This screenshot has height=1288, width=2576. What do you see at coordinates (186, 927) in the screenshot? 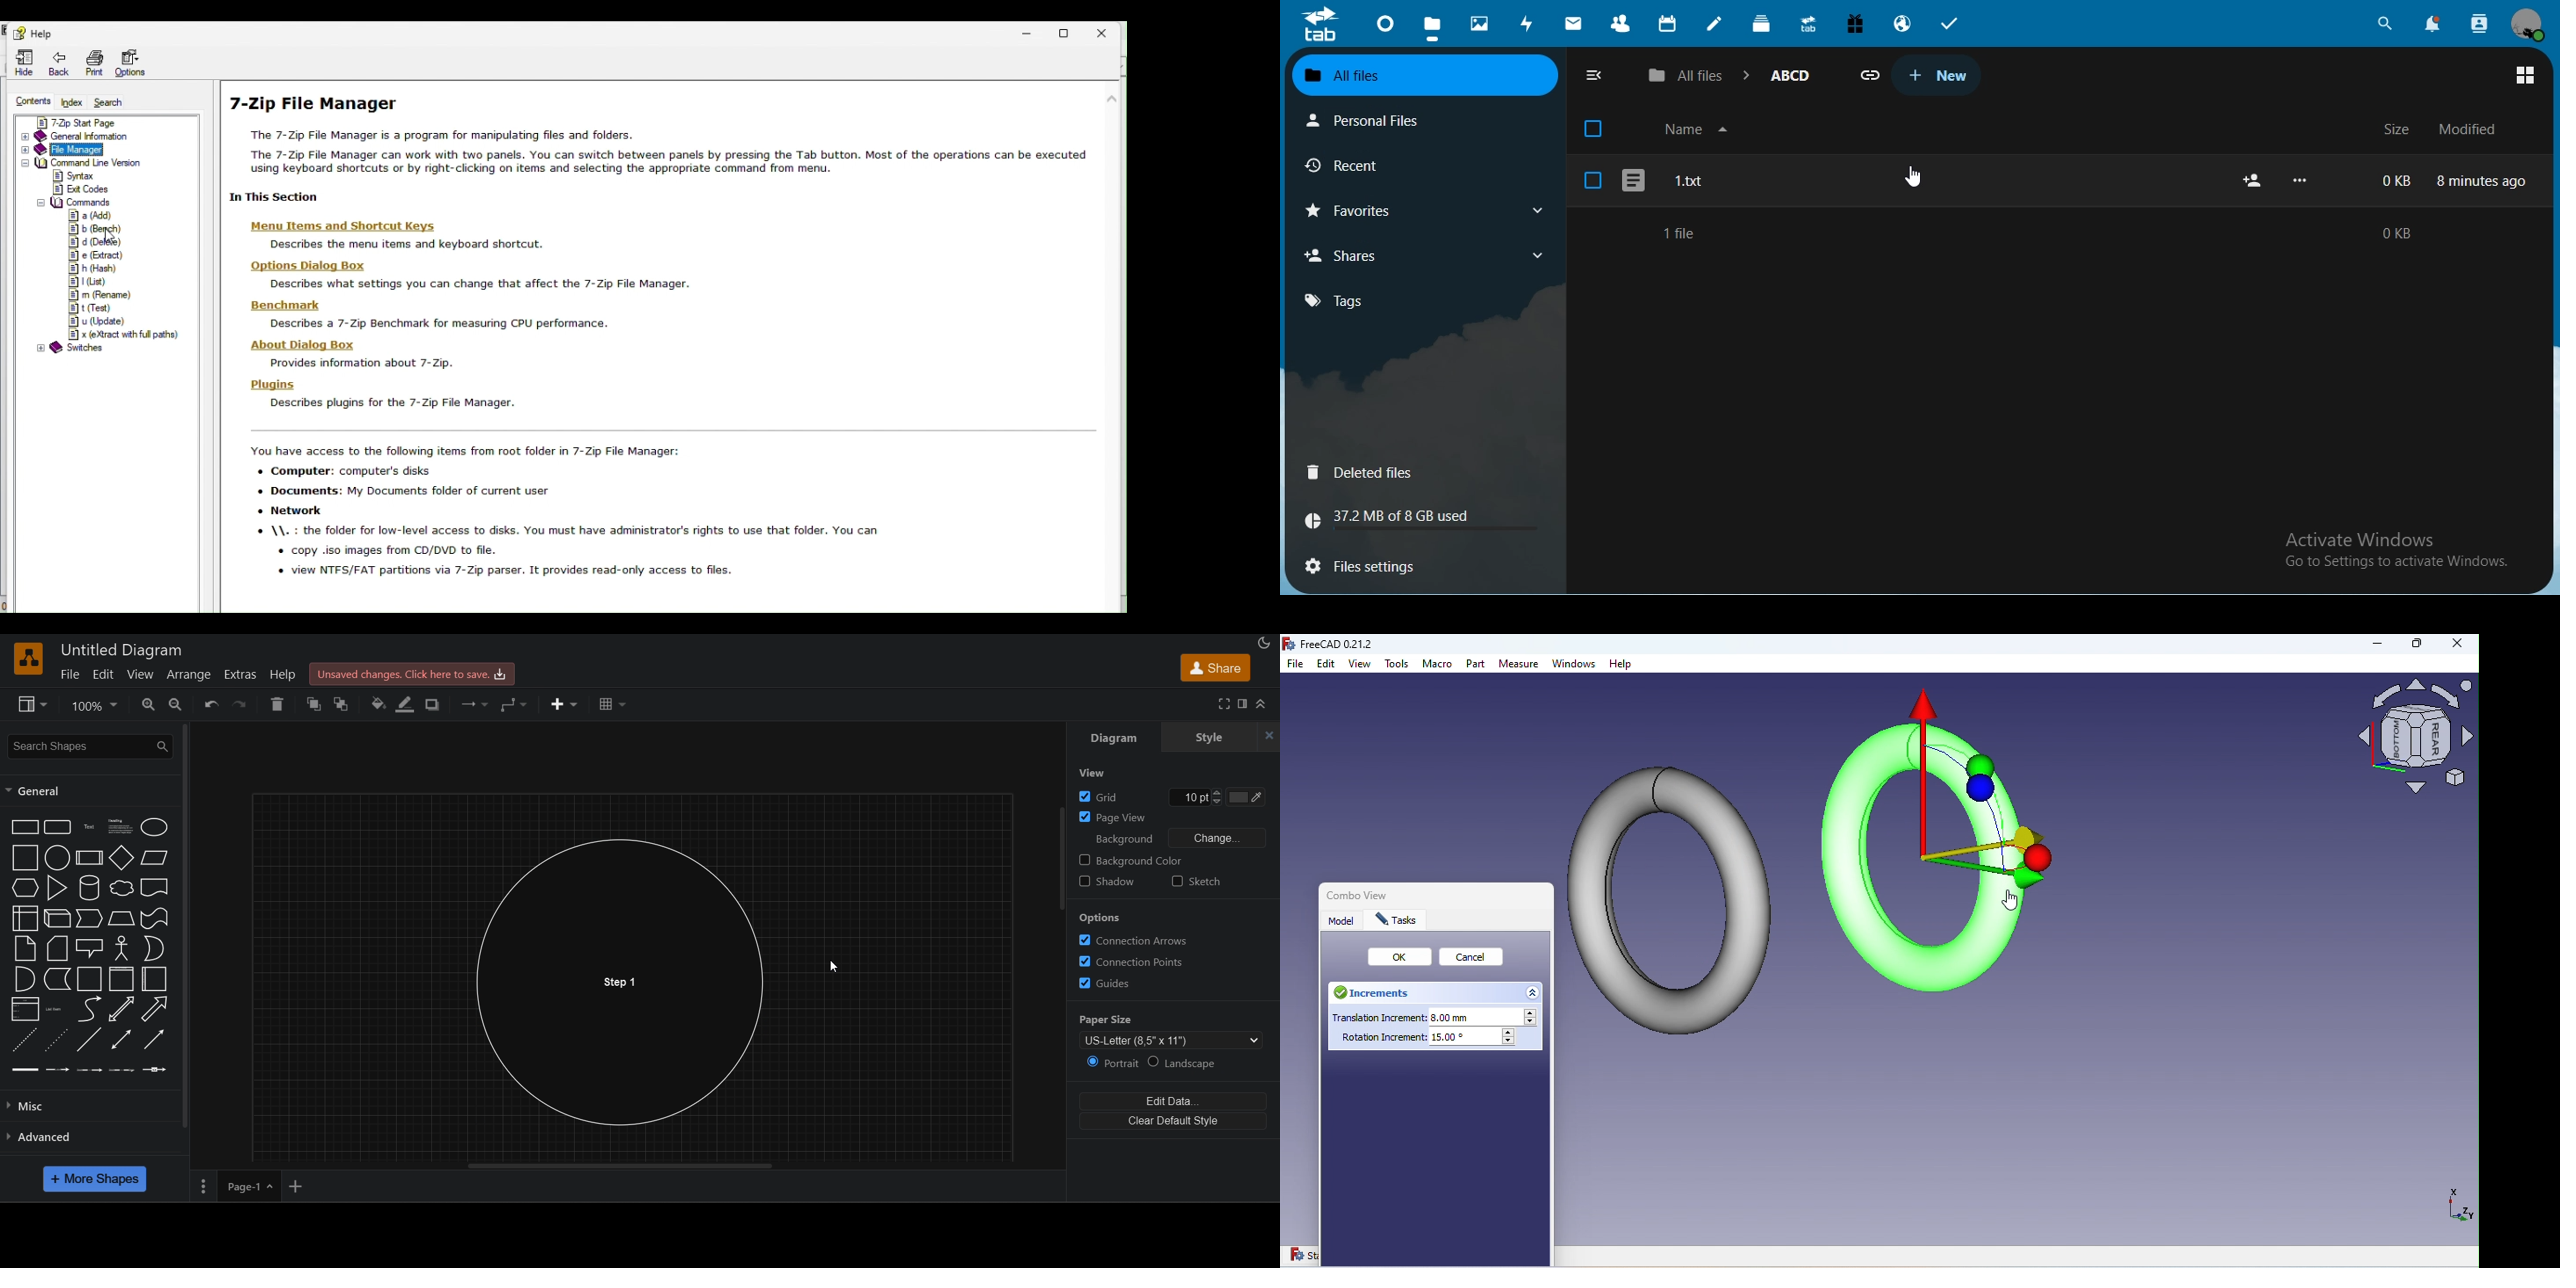
I see `vertical scroll bar` at bounding box center [186, 927].